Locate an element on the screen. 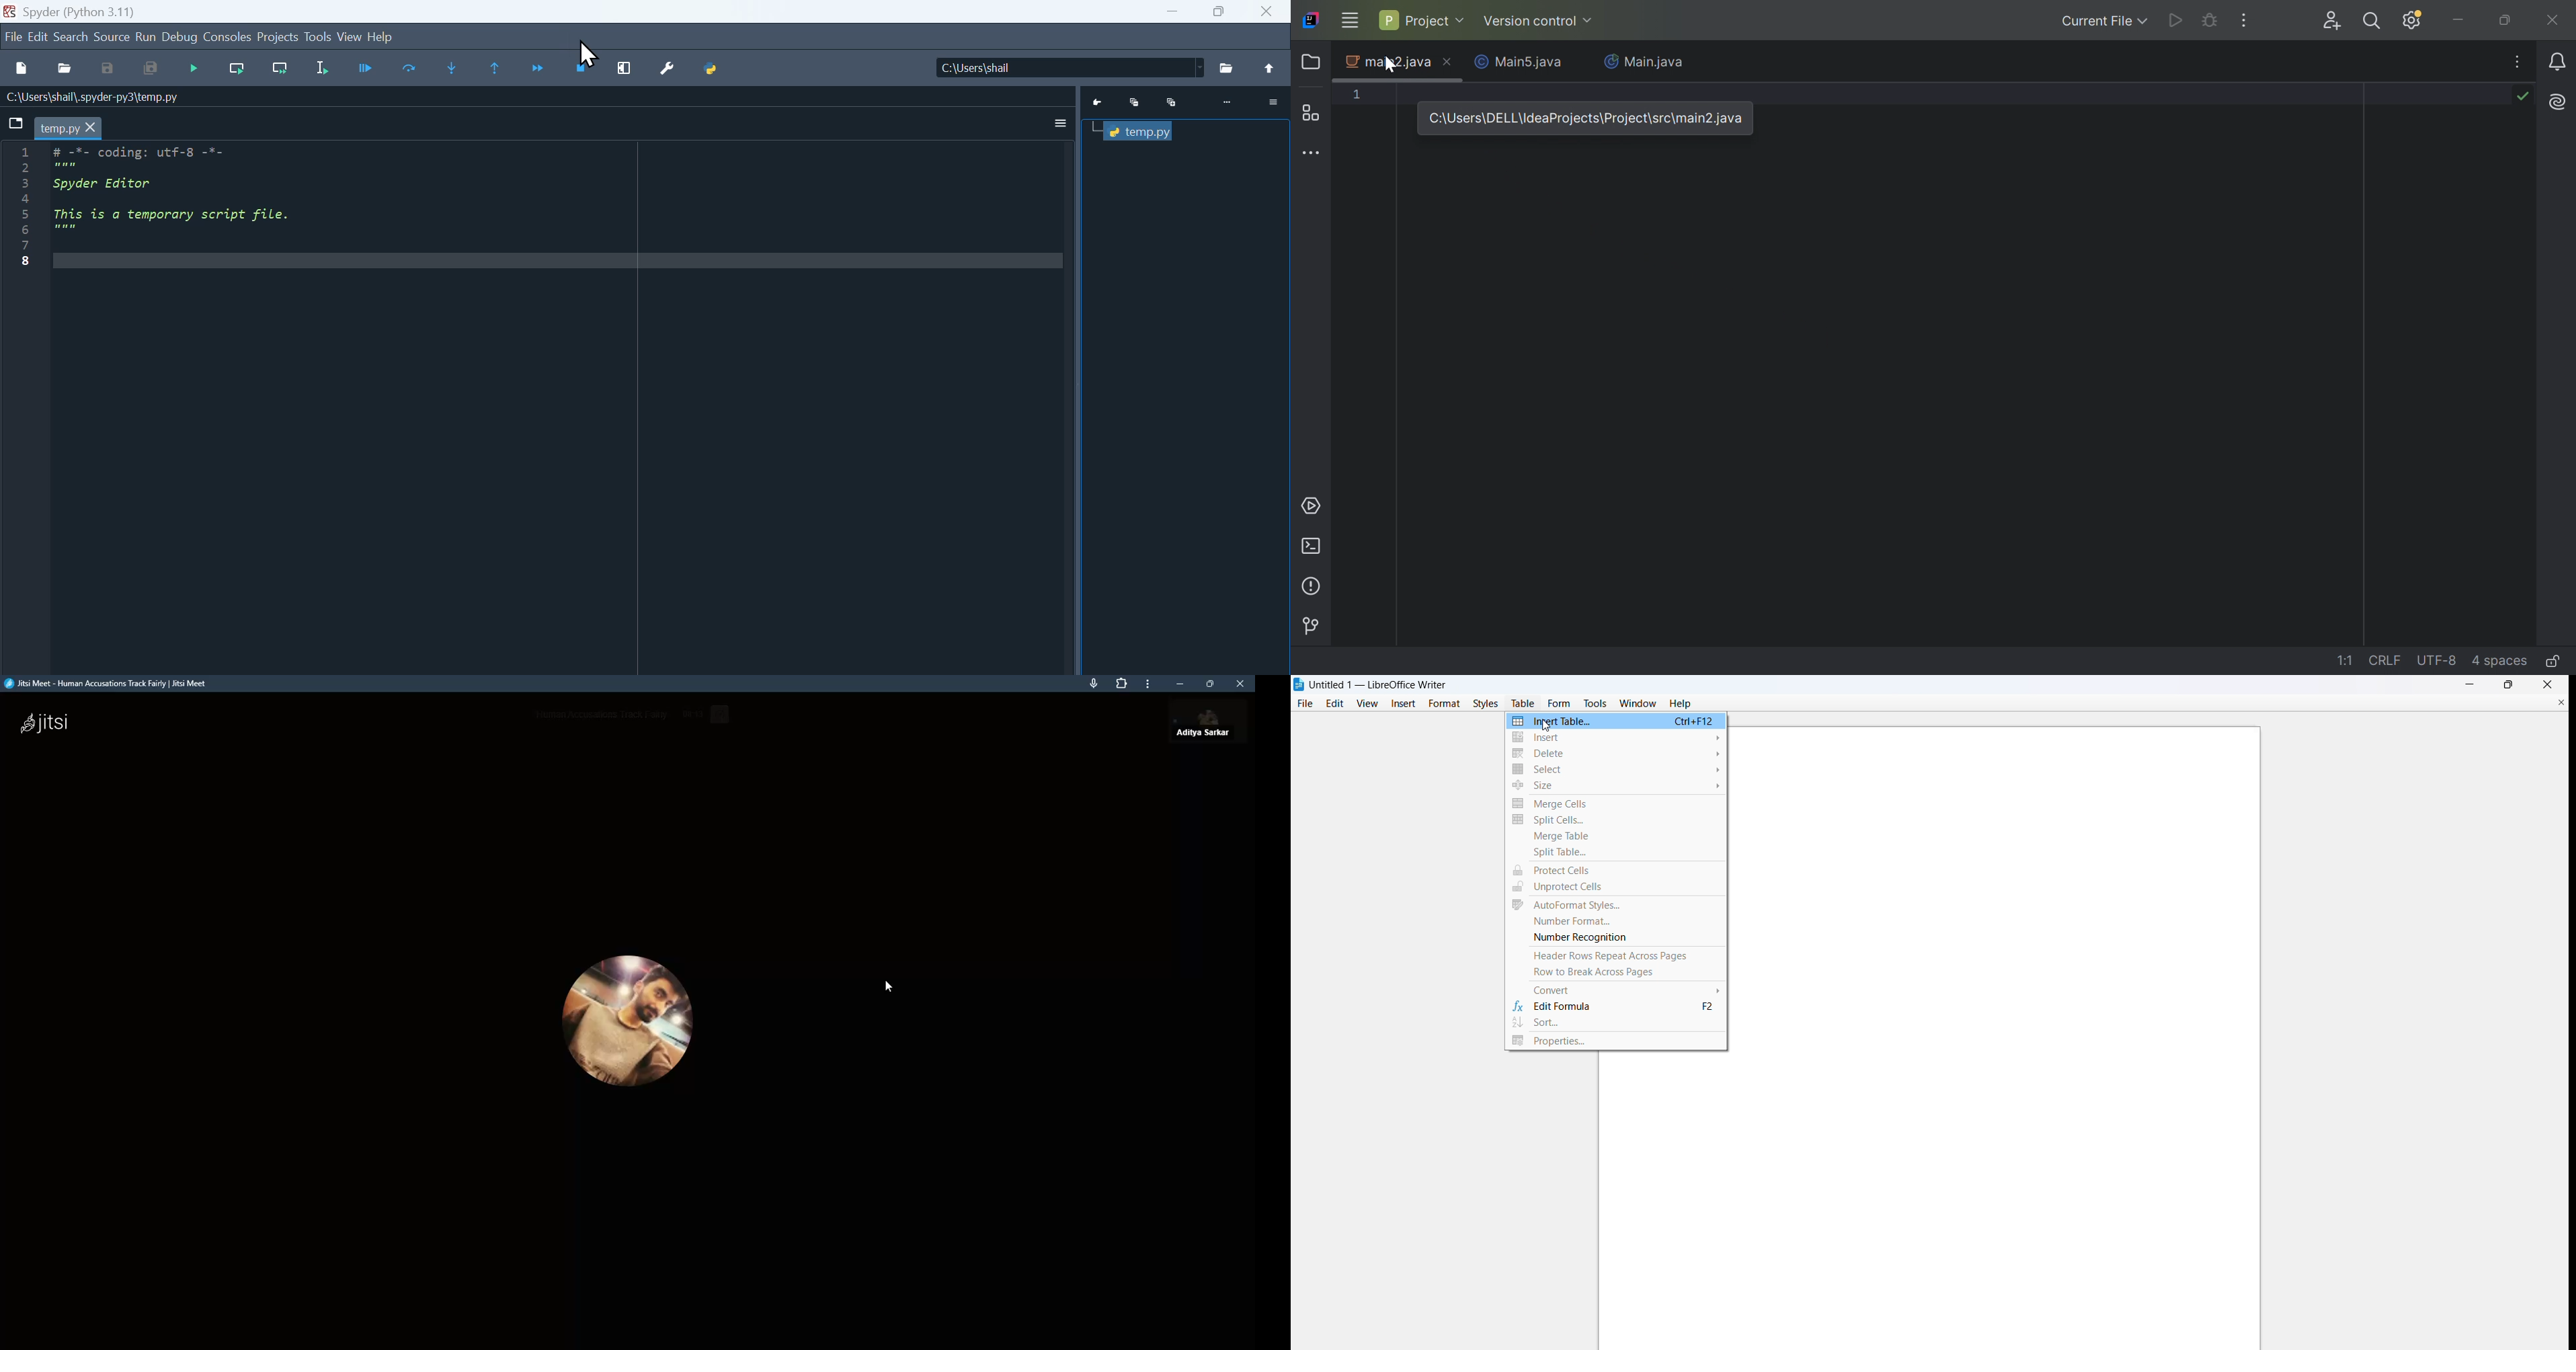 The height and width of the screenshot is (1372, 2576). line separator: \r\n is located at coordinates (2385, 660).